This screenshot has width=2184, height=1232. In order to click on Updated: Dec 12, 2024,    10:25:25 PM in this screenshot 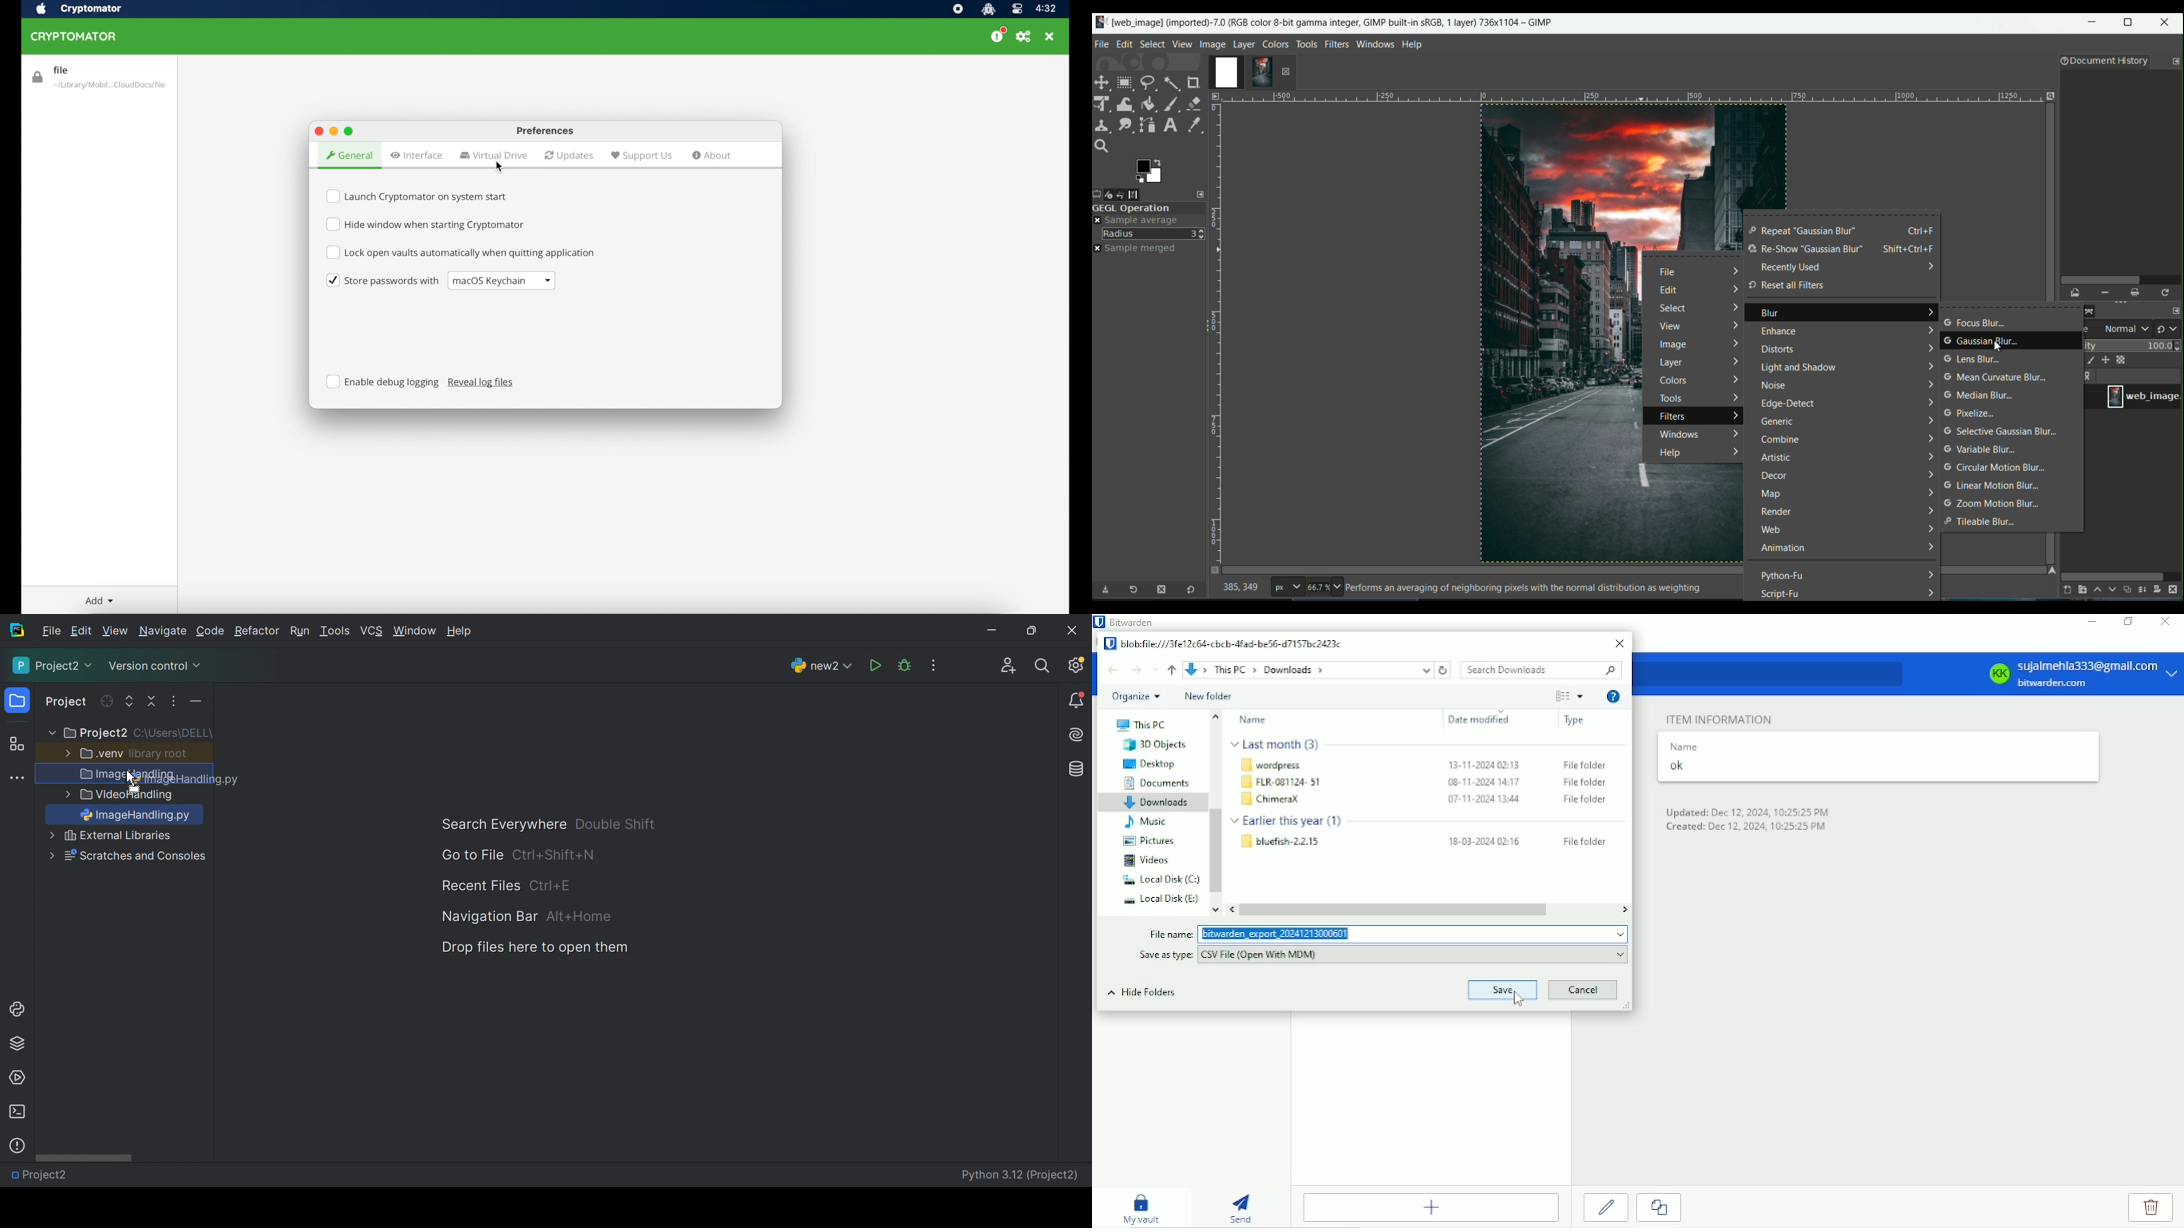, I will do `click(1751, 811)`.